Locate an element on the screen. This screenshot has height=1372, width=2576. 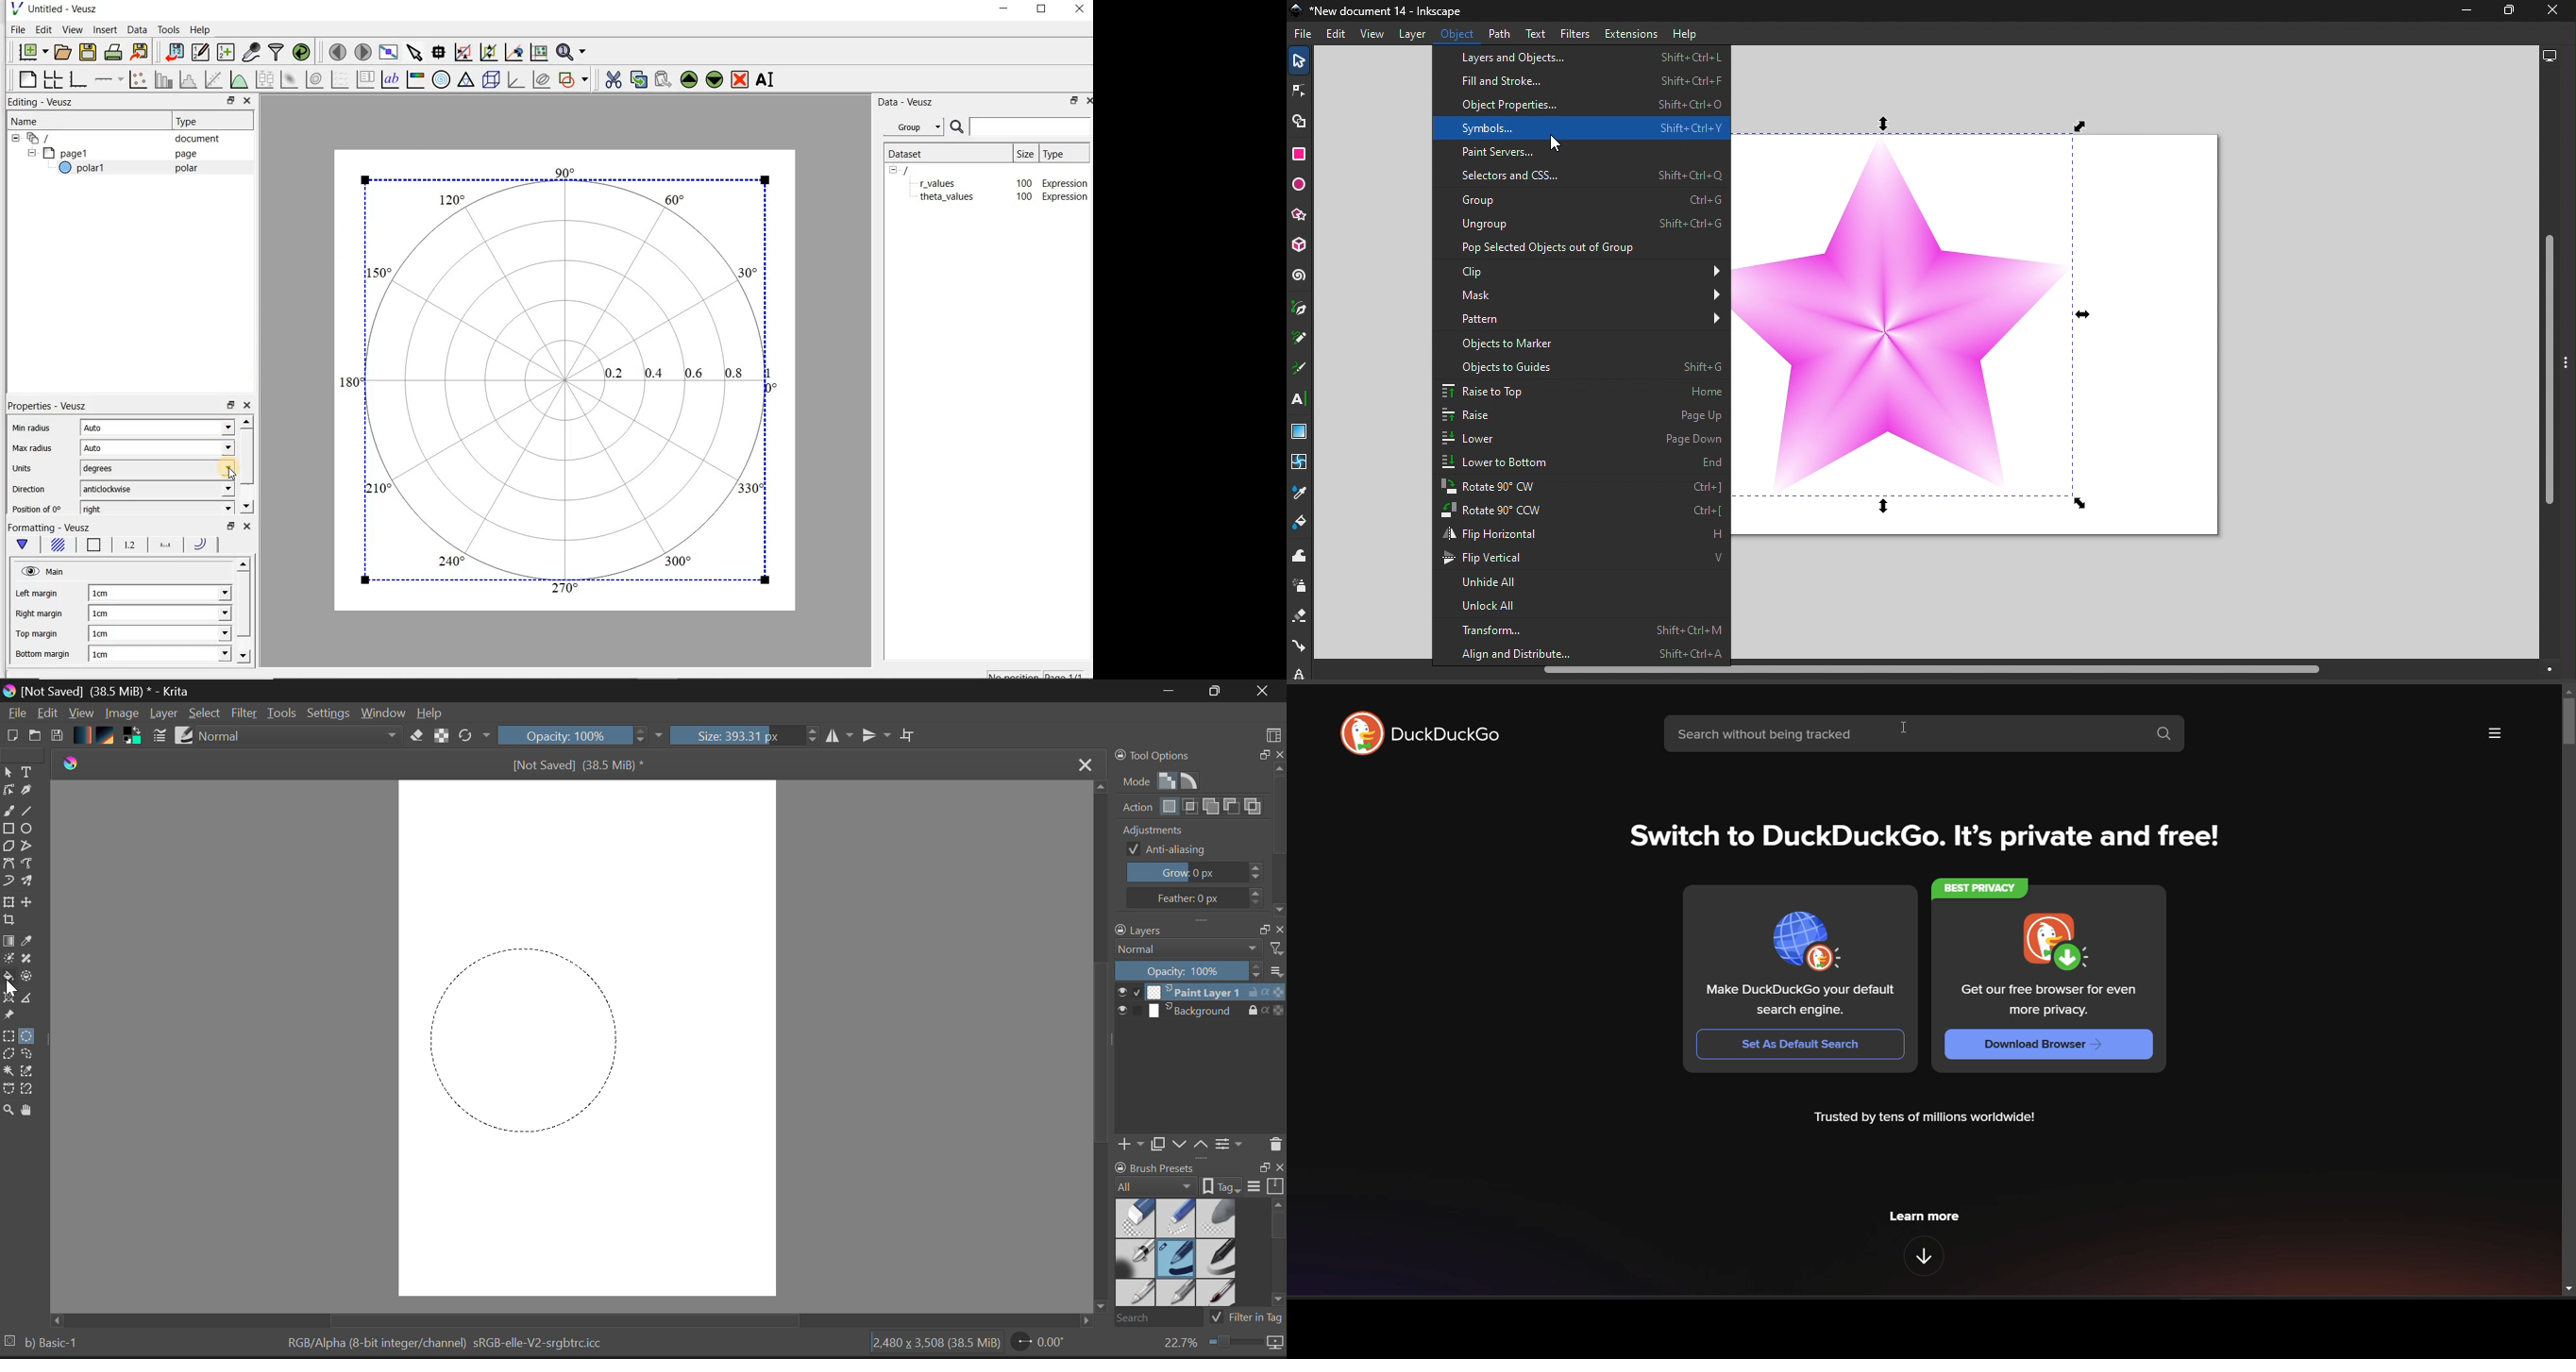
Mask is located at coordinates (1580, 294).